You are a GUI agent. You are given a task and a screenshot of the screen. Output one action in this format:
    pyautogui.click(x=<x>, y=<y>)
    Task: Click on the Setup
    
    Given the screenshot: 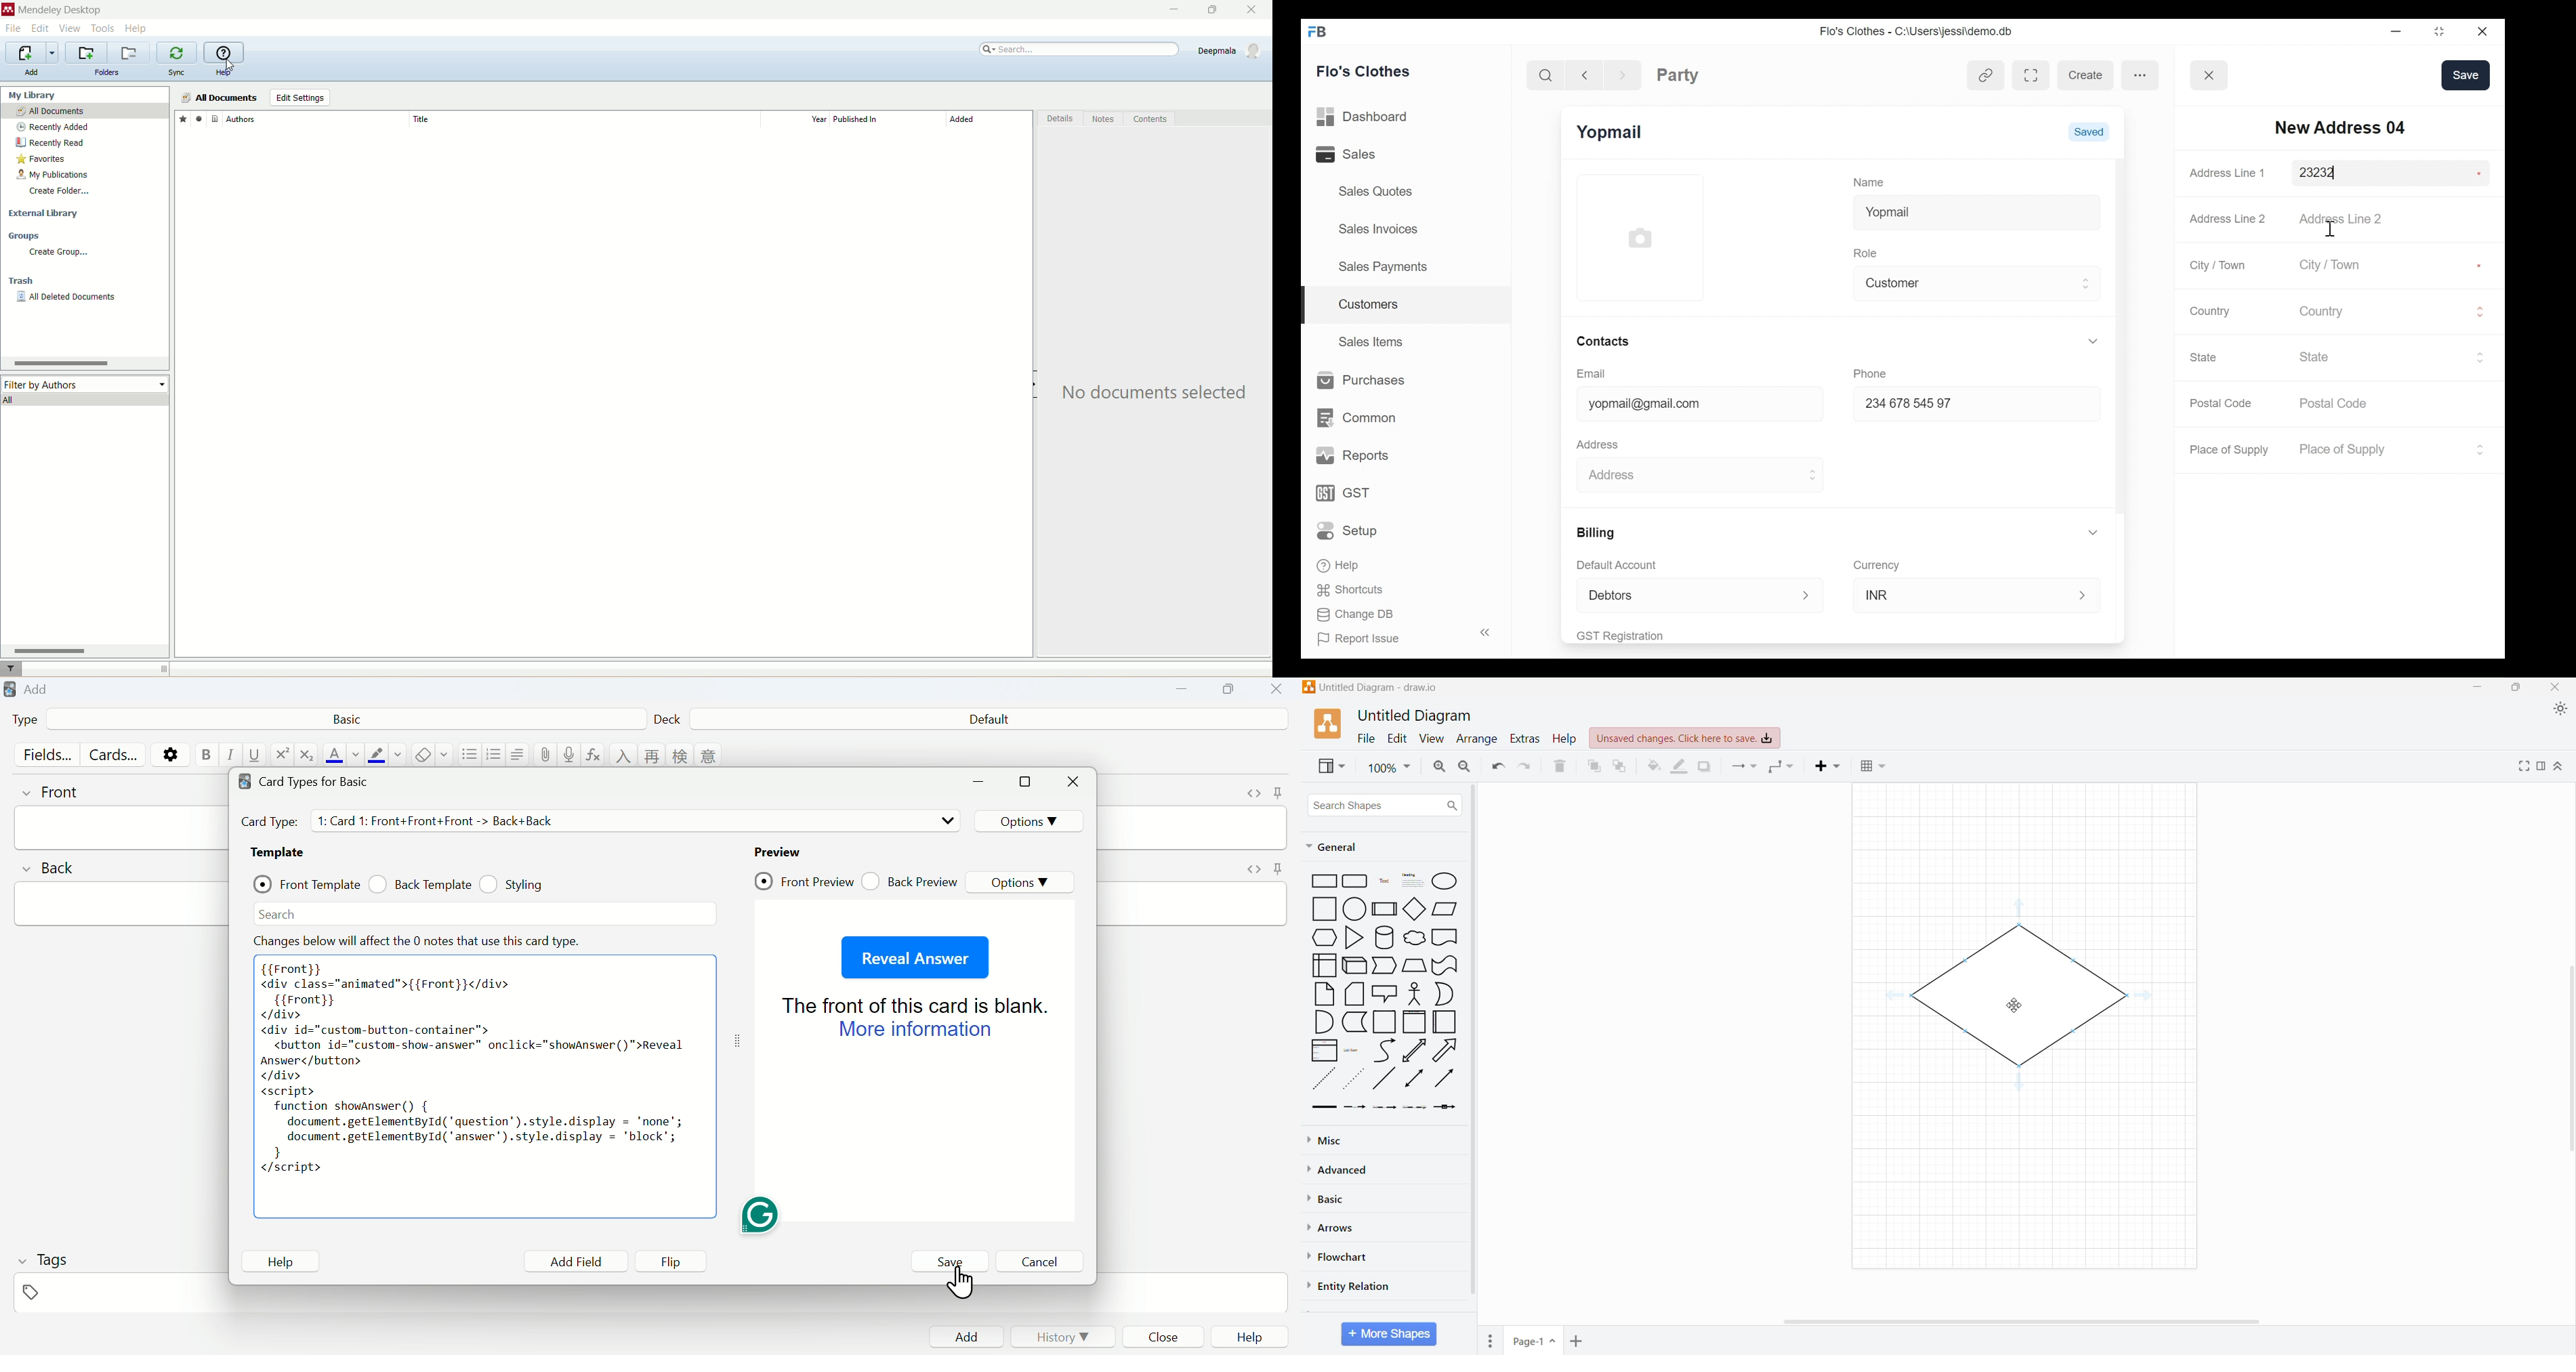 What is the action you would take?
    pyautogui.click(x=1350, y=530)
    